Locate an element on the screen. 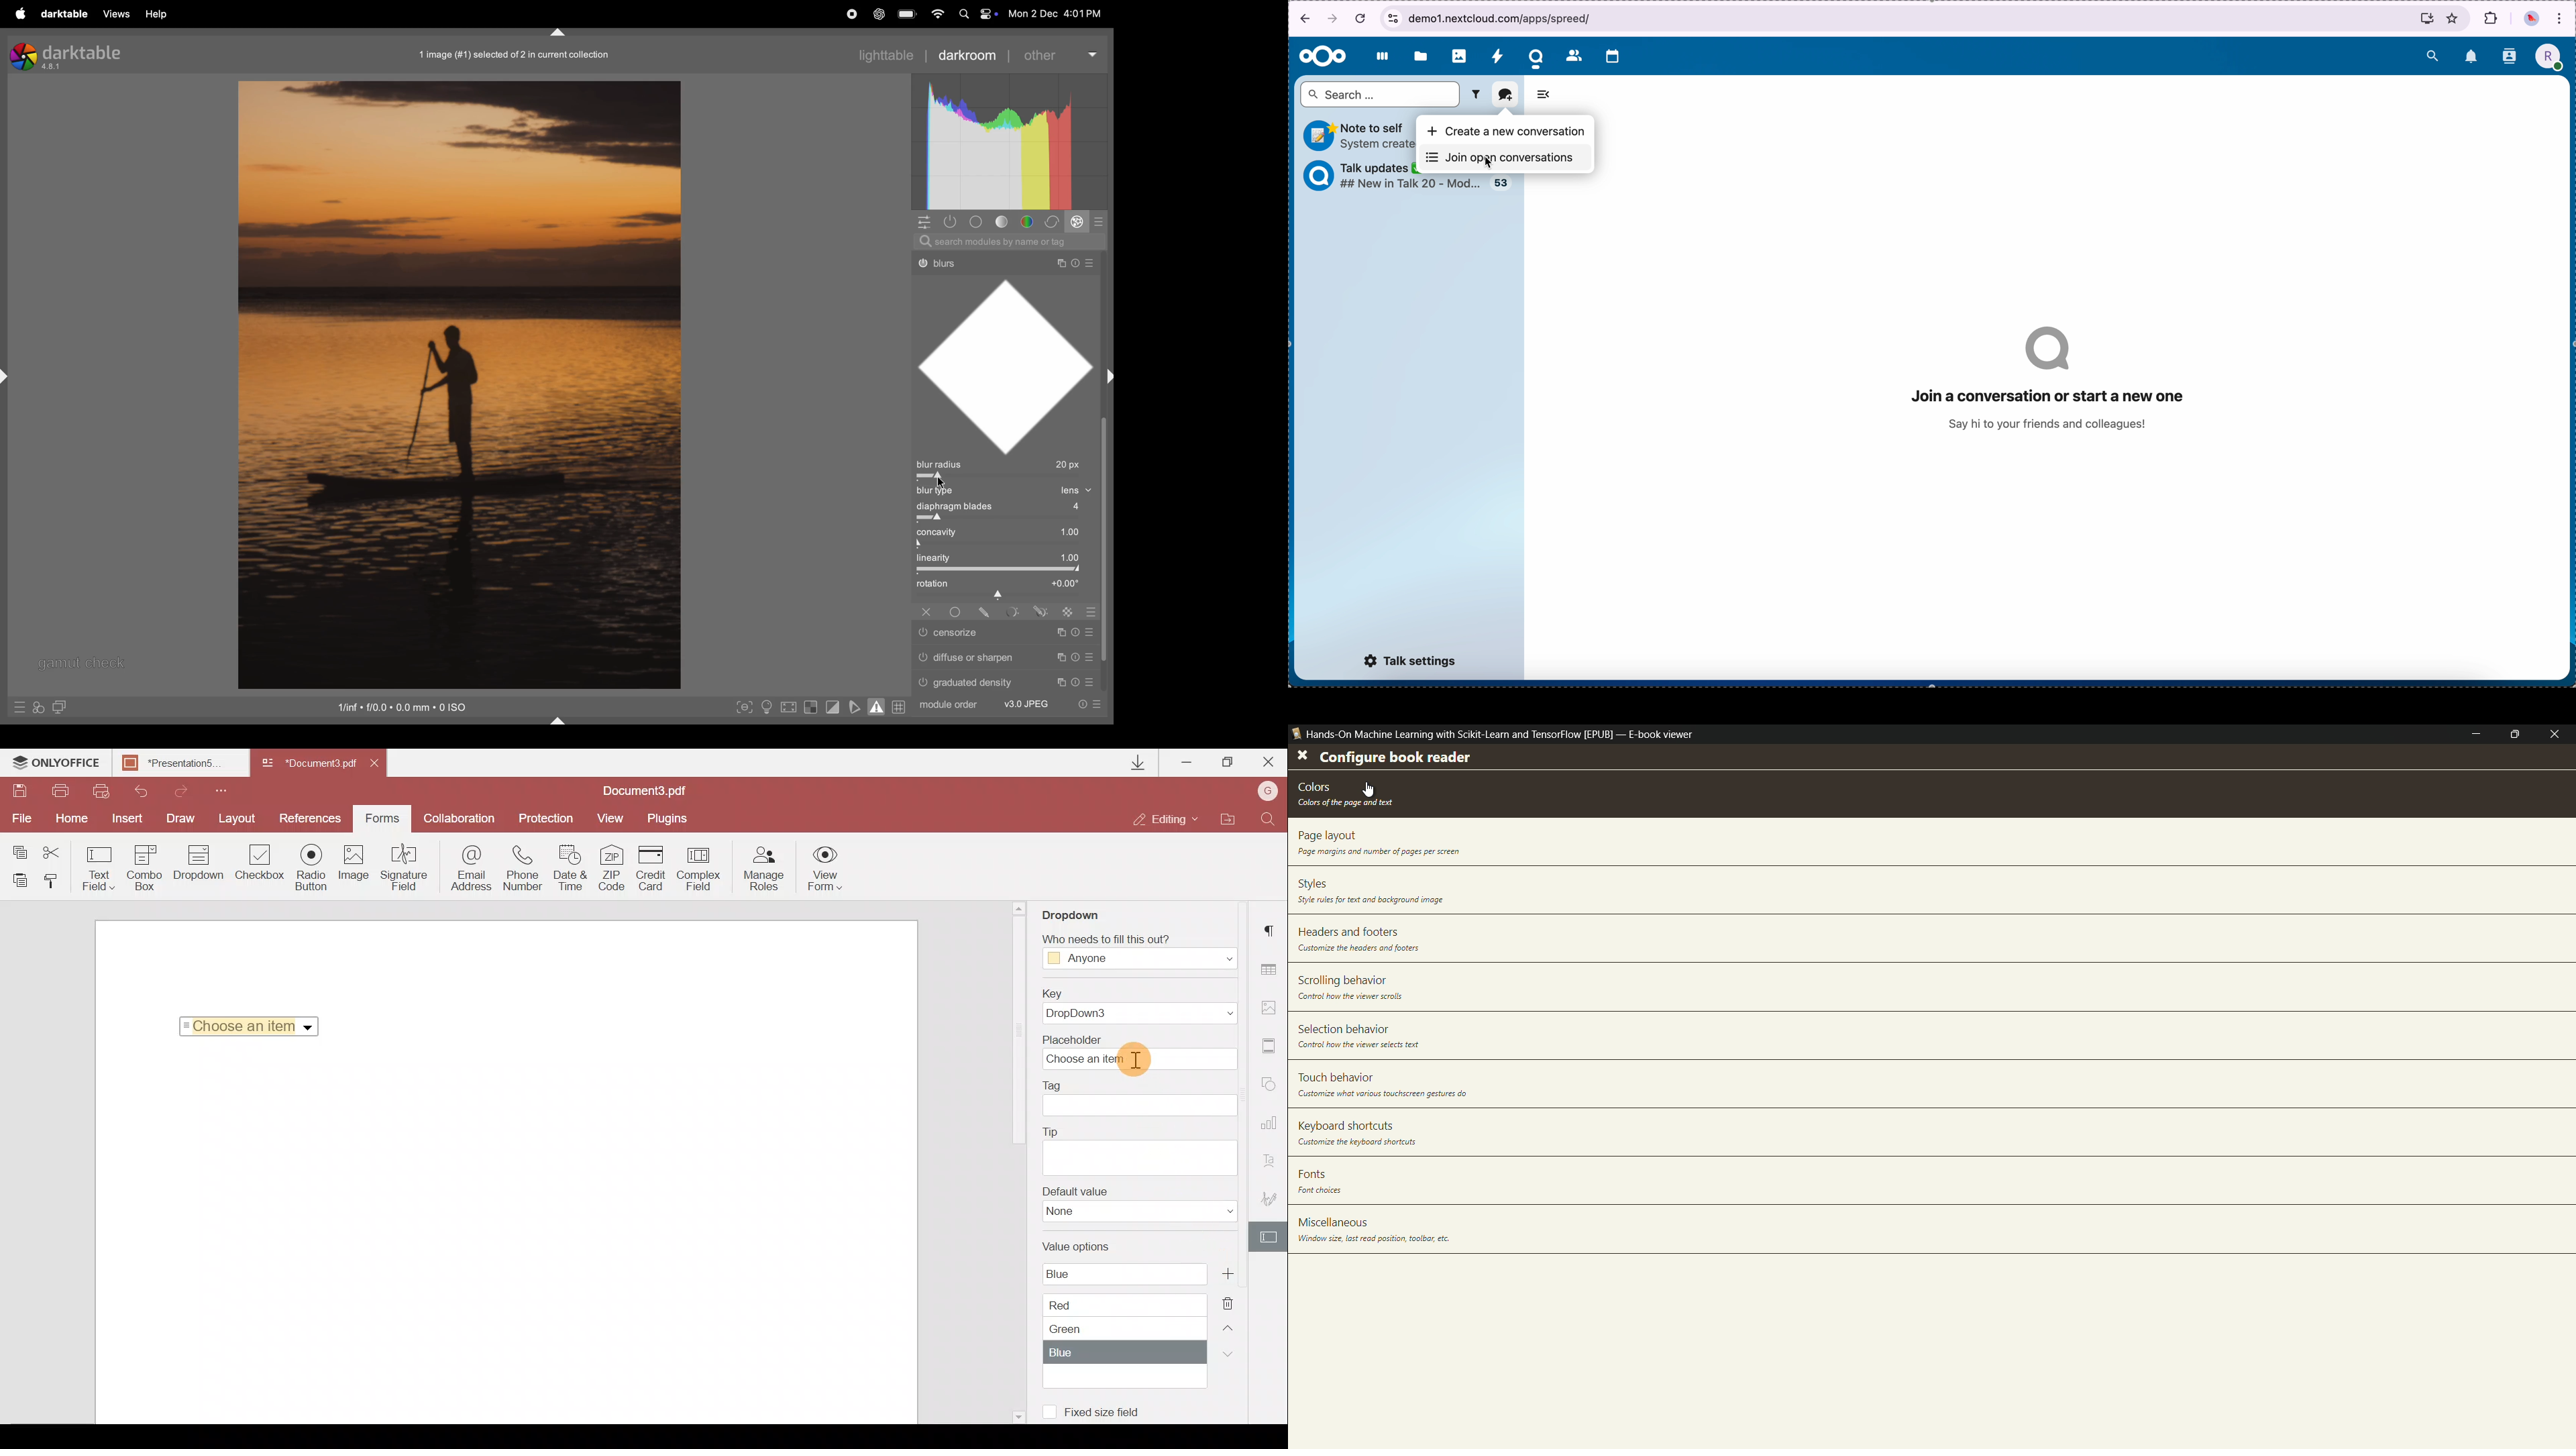 The image size is (2576, 1456). Plugins is located at coordinates (669, 819).